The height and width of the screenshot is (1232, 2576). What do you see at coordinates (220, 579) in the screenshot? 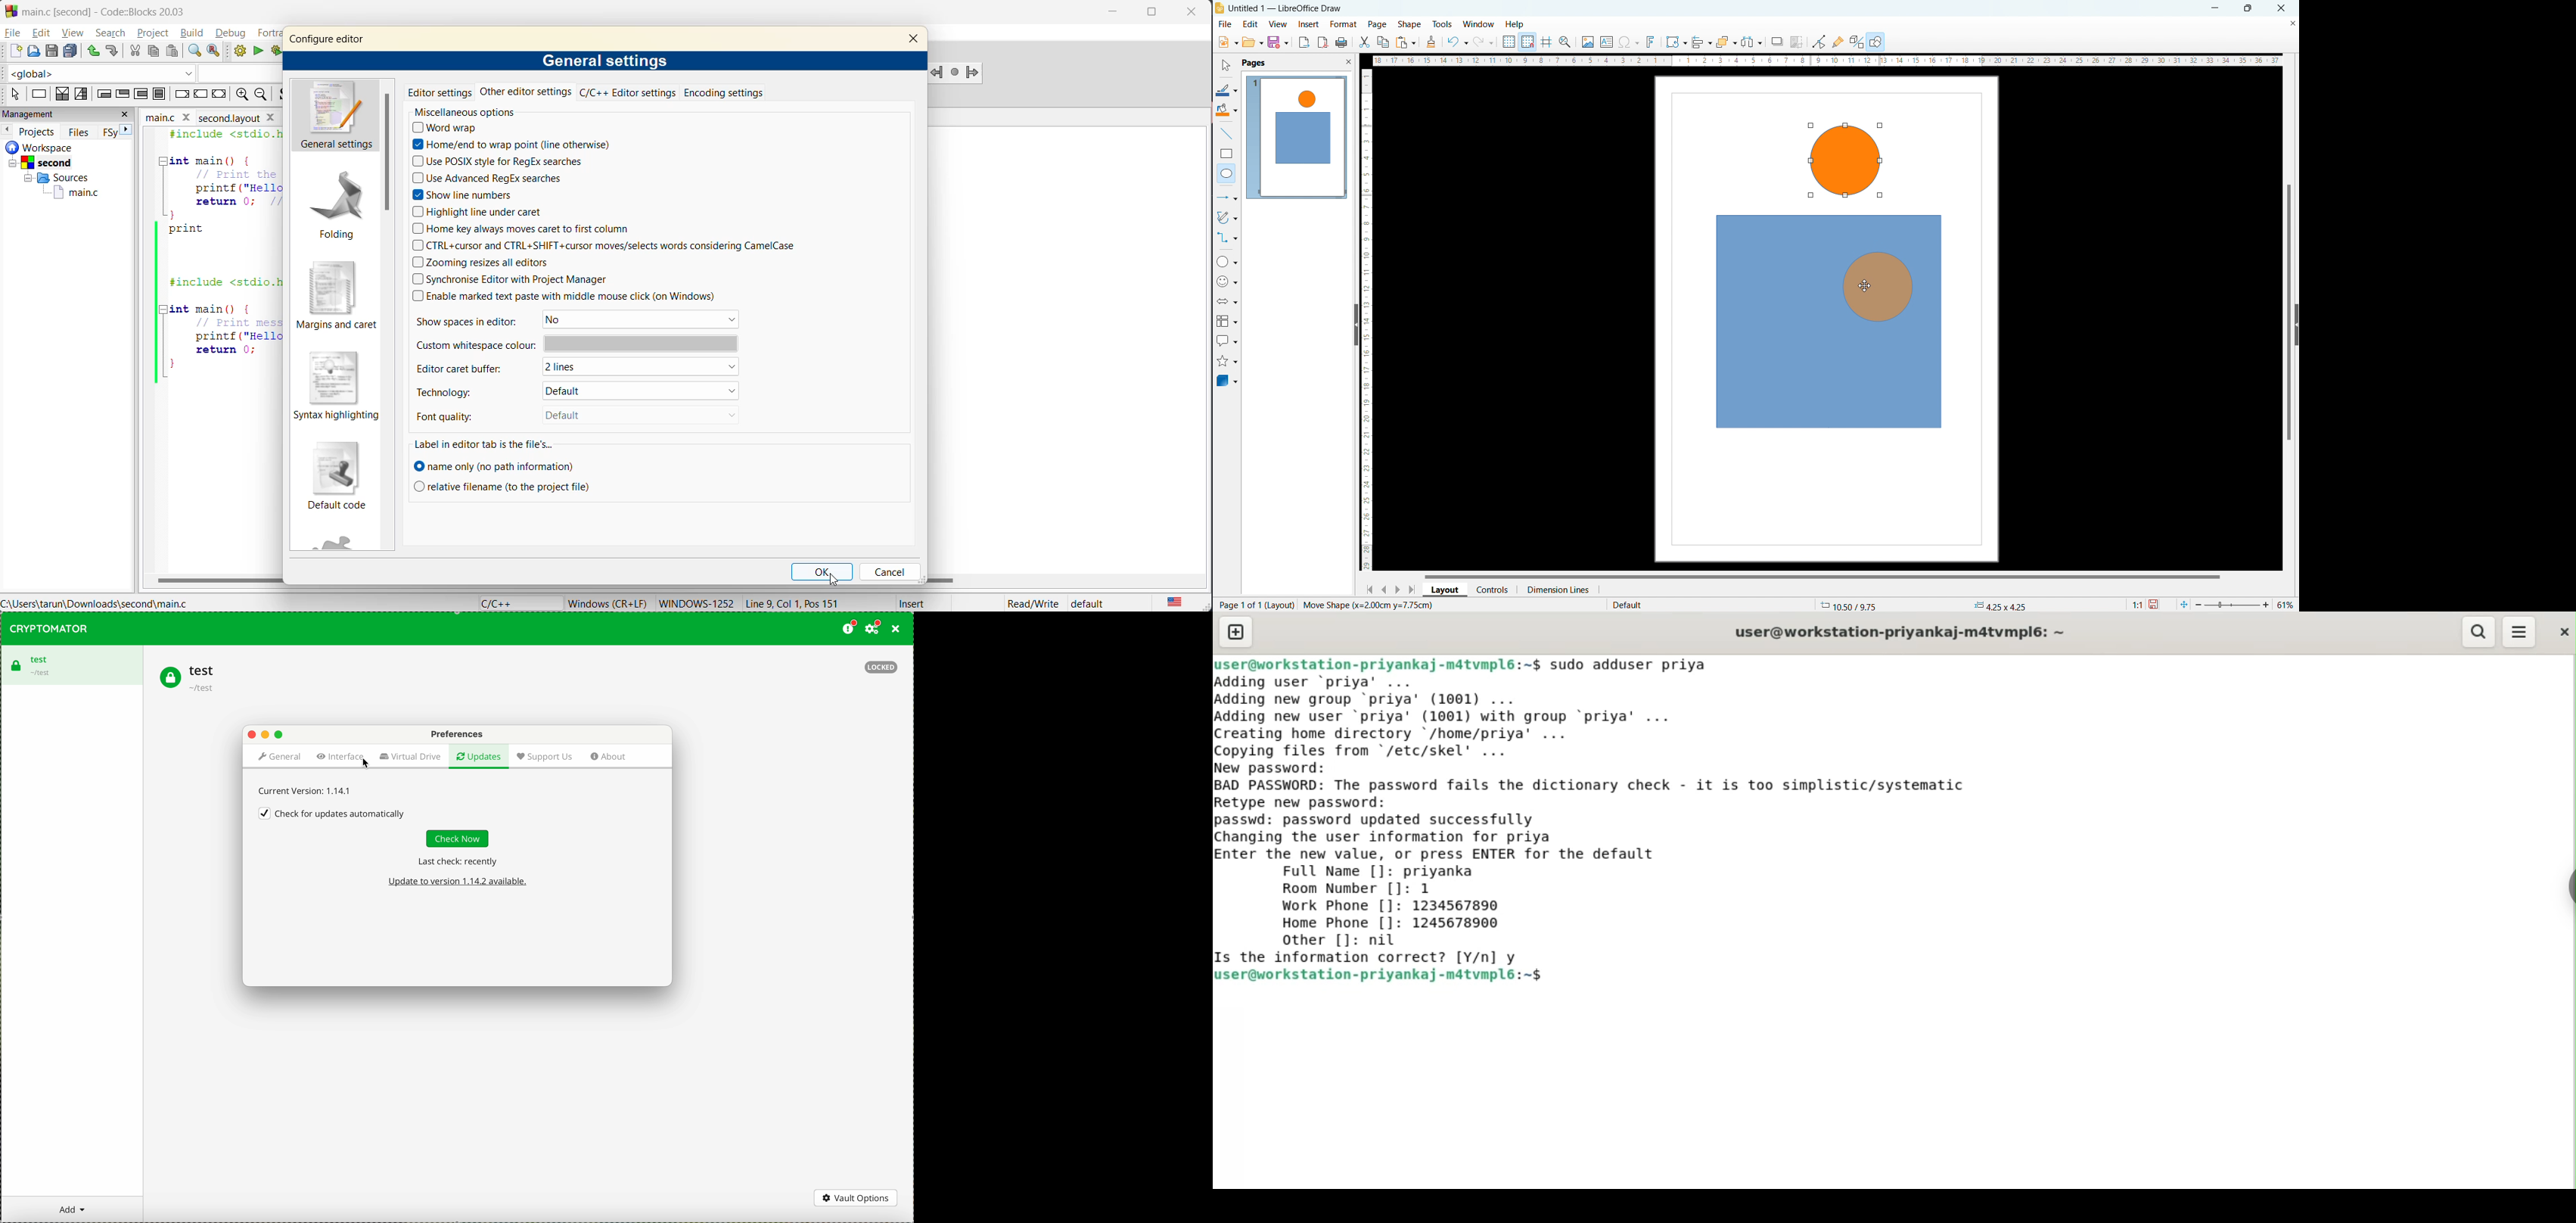
I see `horizontal scroll bar` at bounding box center [220, 579].